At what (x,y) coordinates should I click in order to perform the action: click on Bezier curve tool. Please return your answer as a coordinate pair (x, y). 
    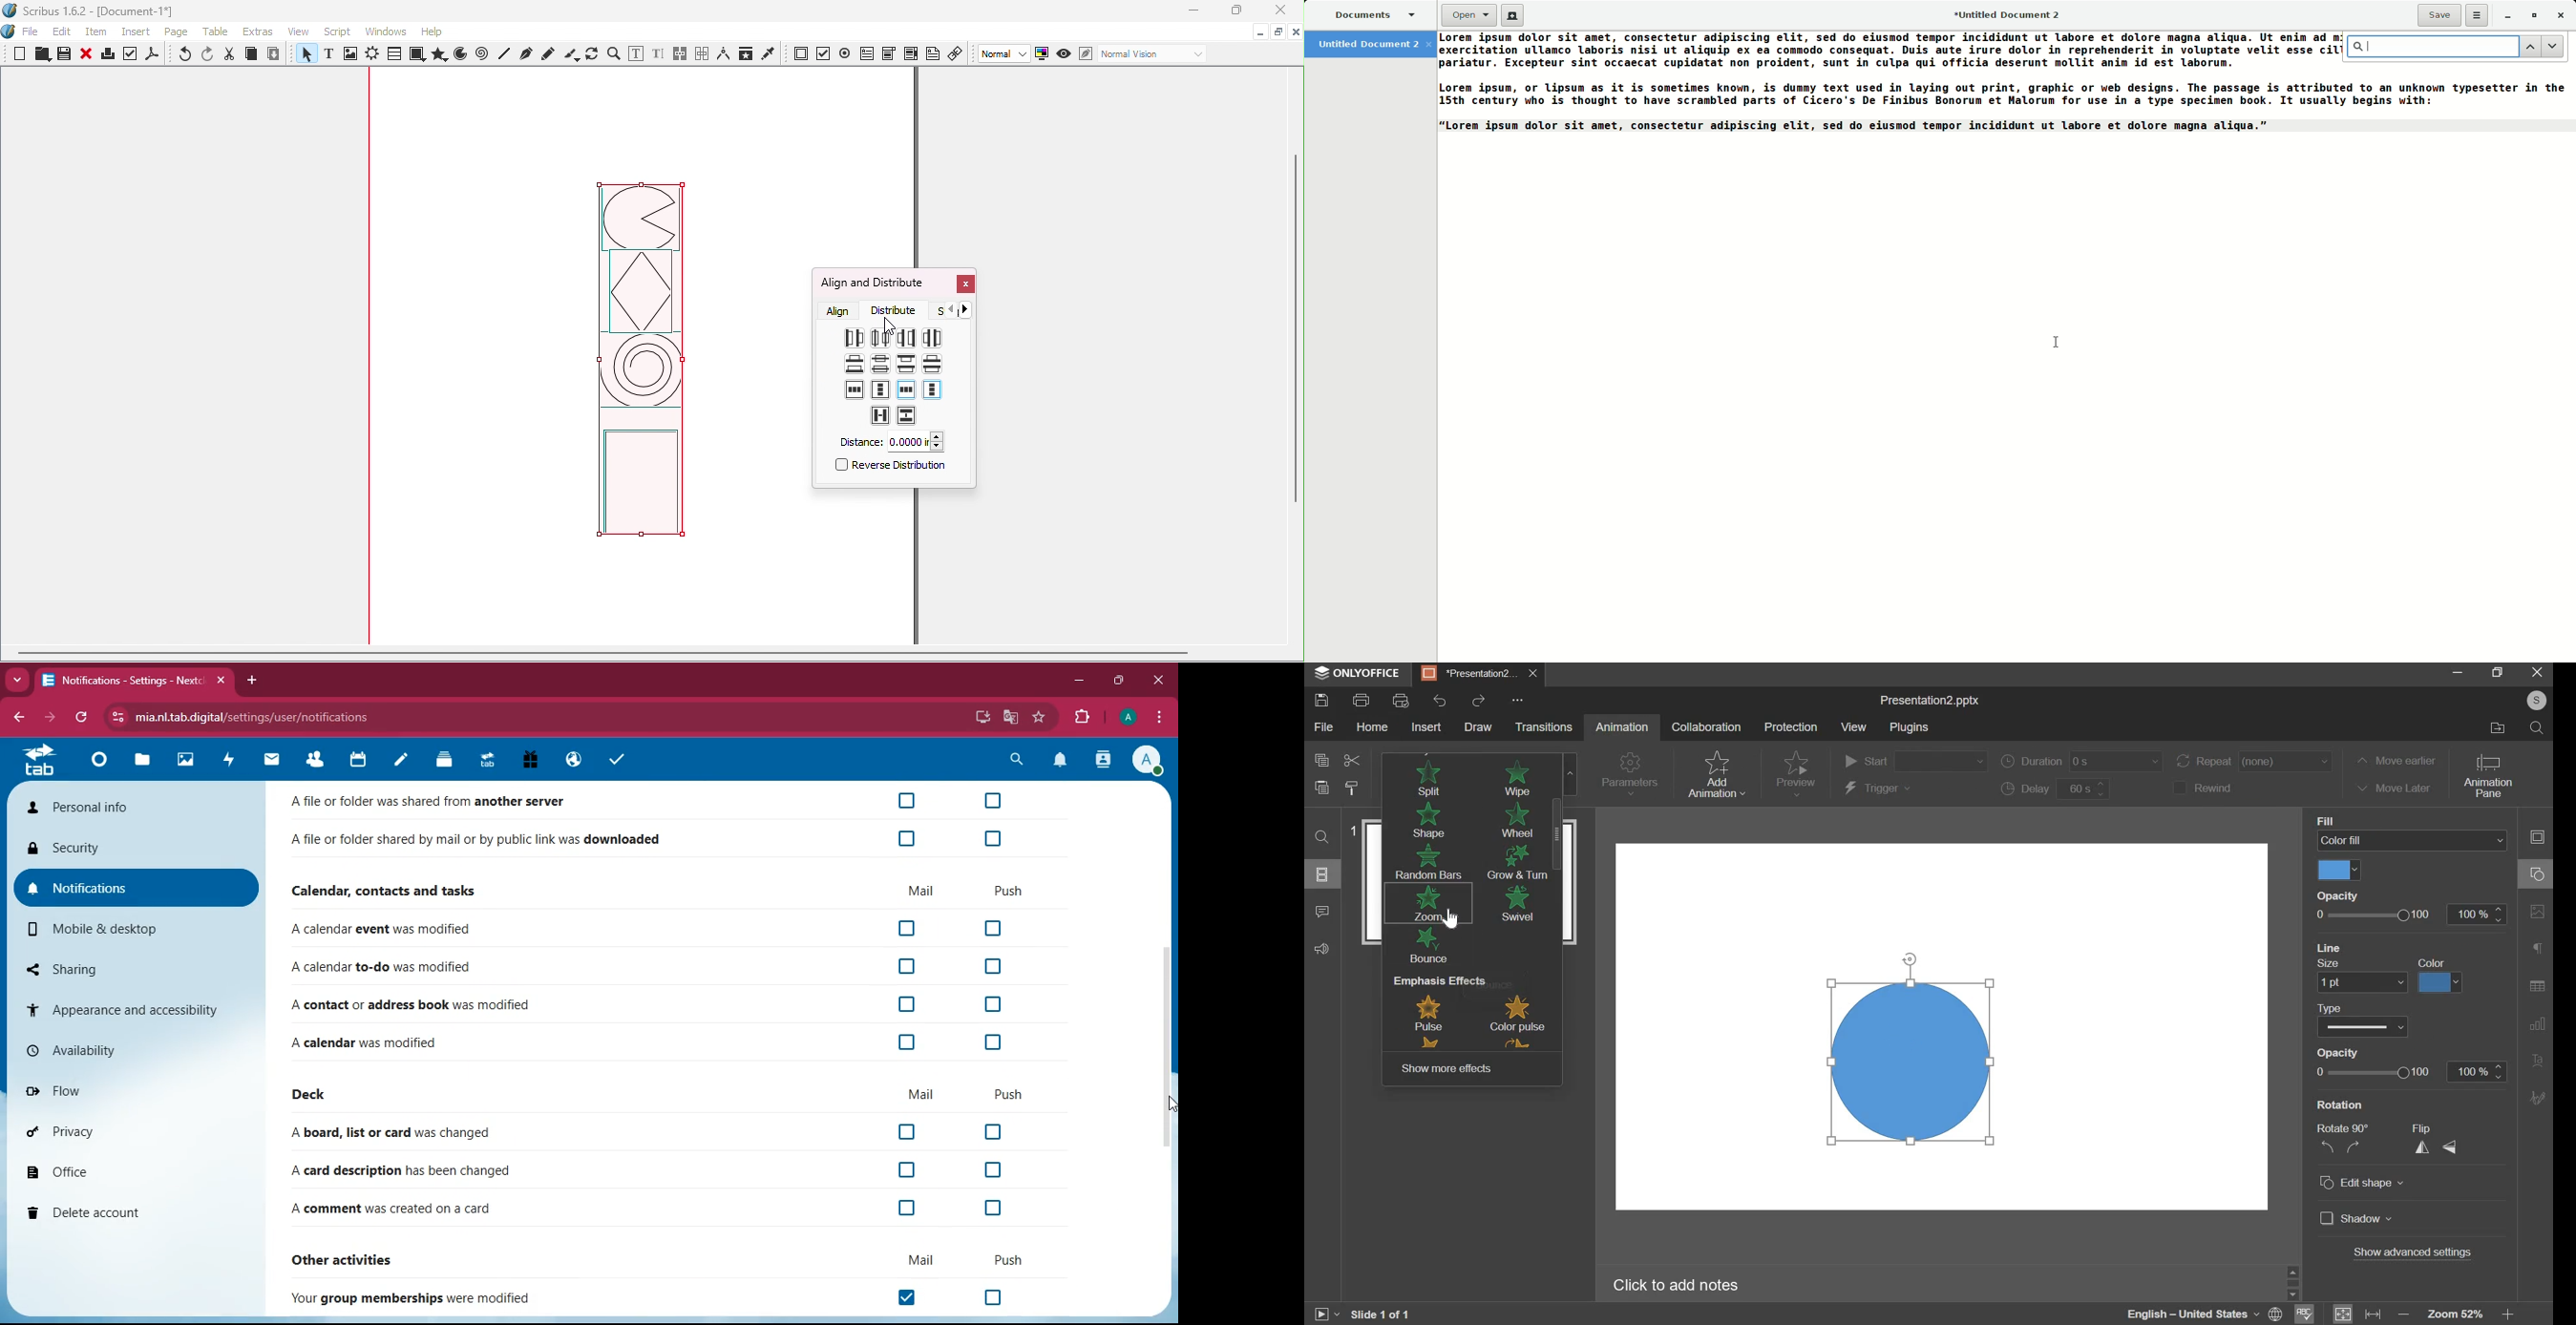
    Looking at the image, I should click on (525, 53).